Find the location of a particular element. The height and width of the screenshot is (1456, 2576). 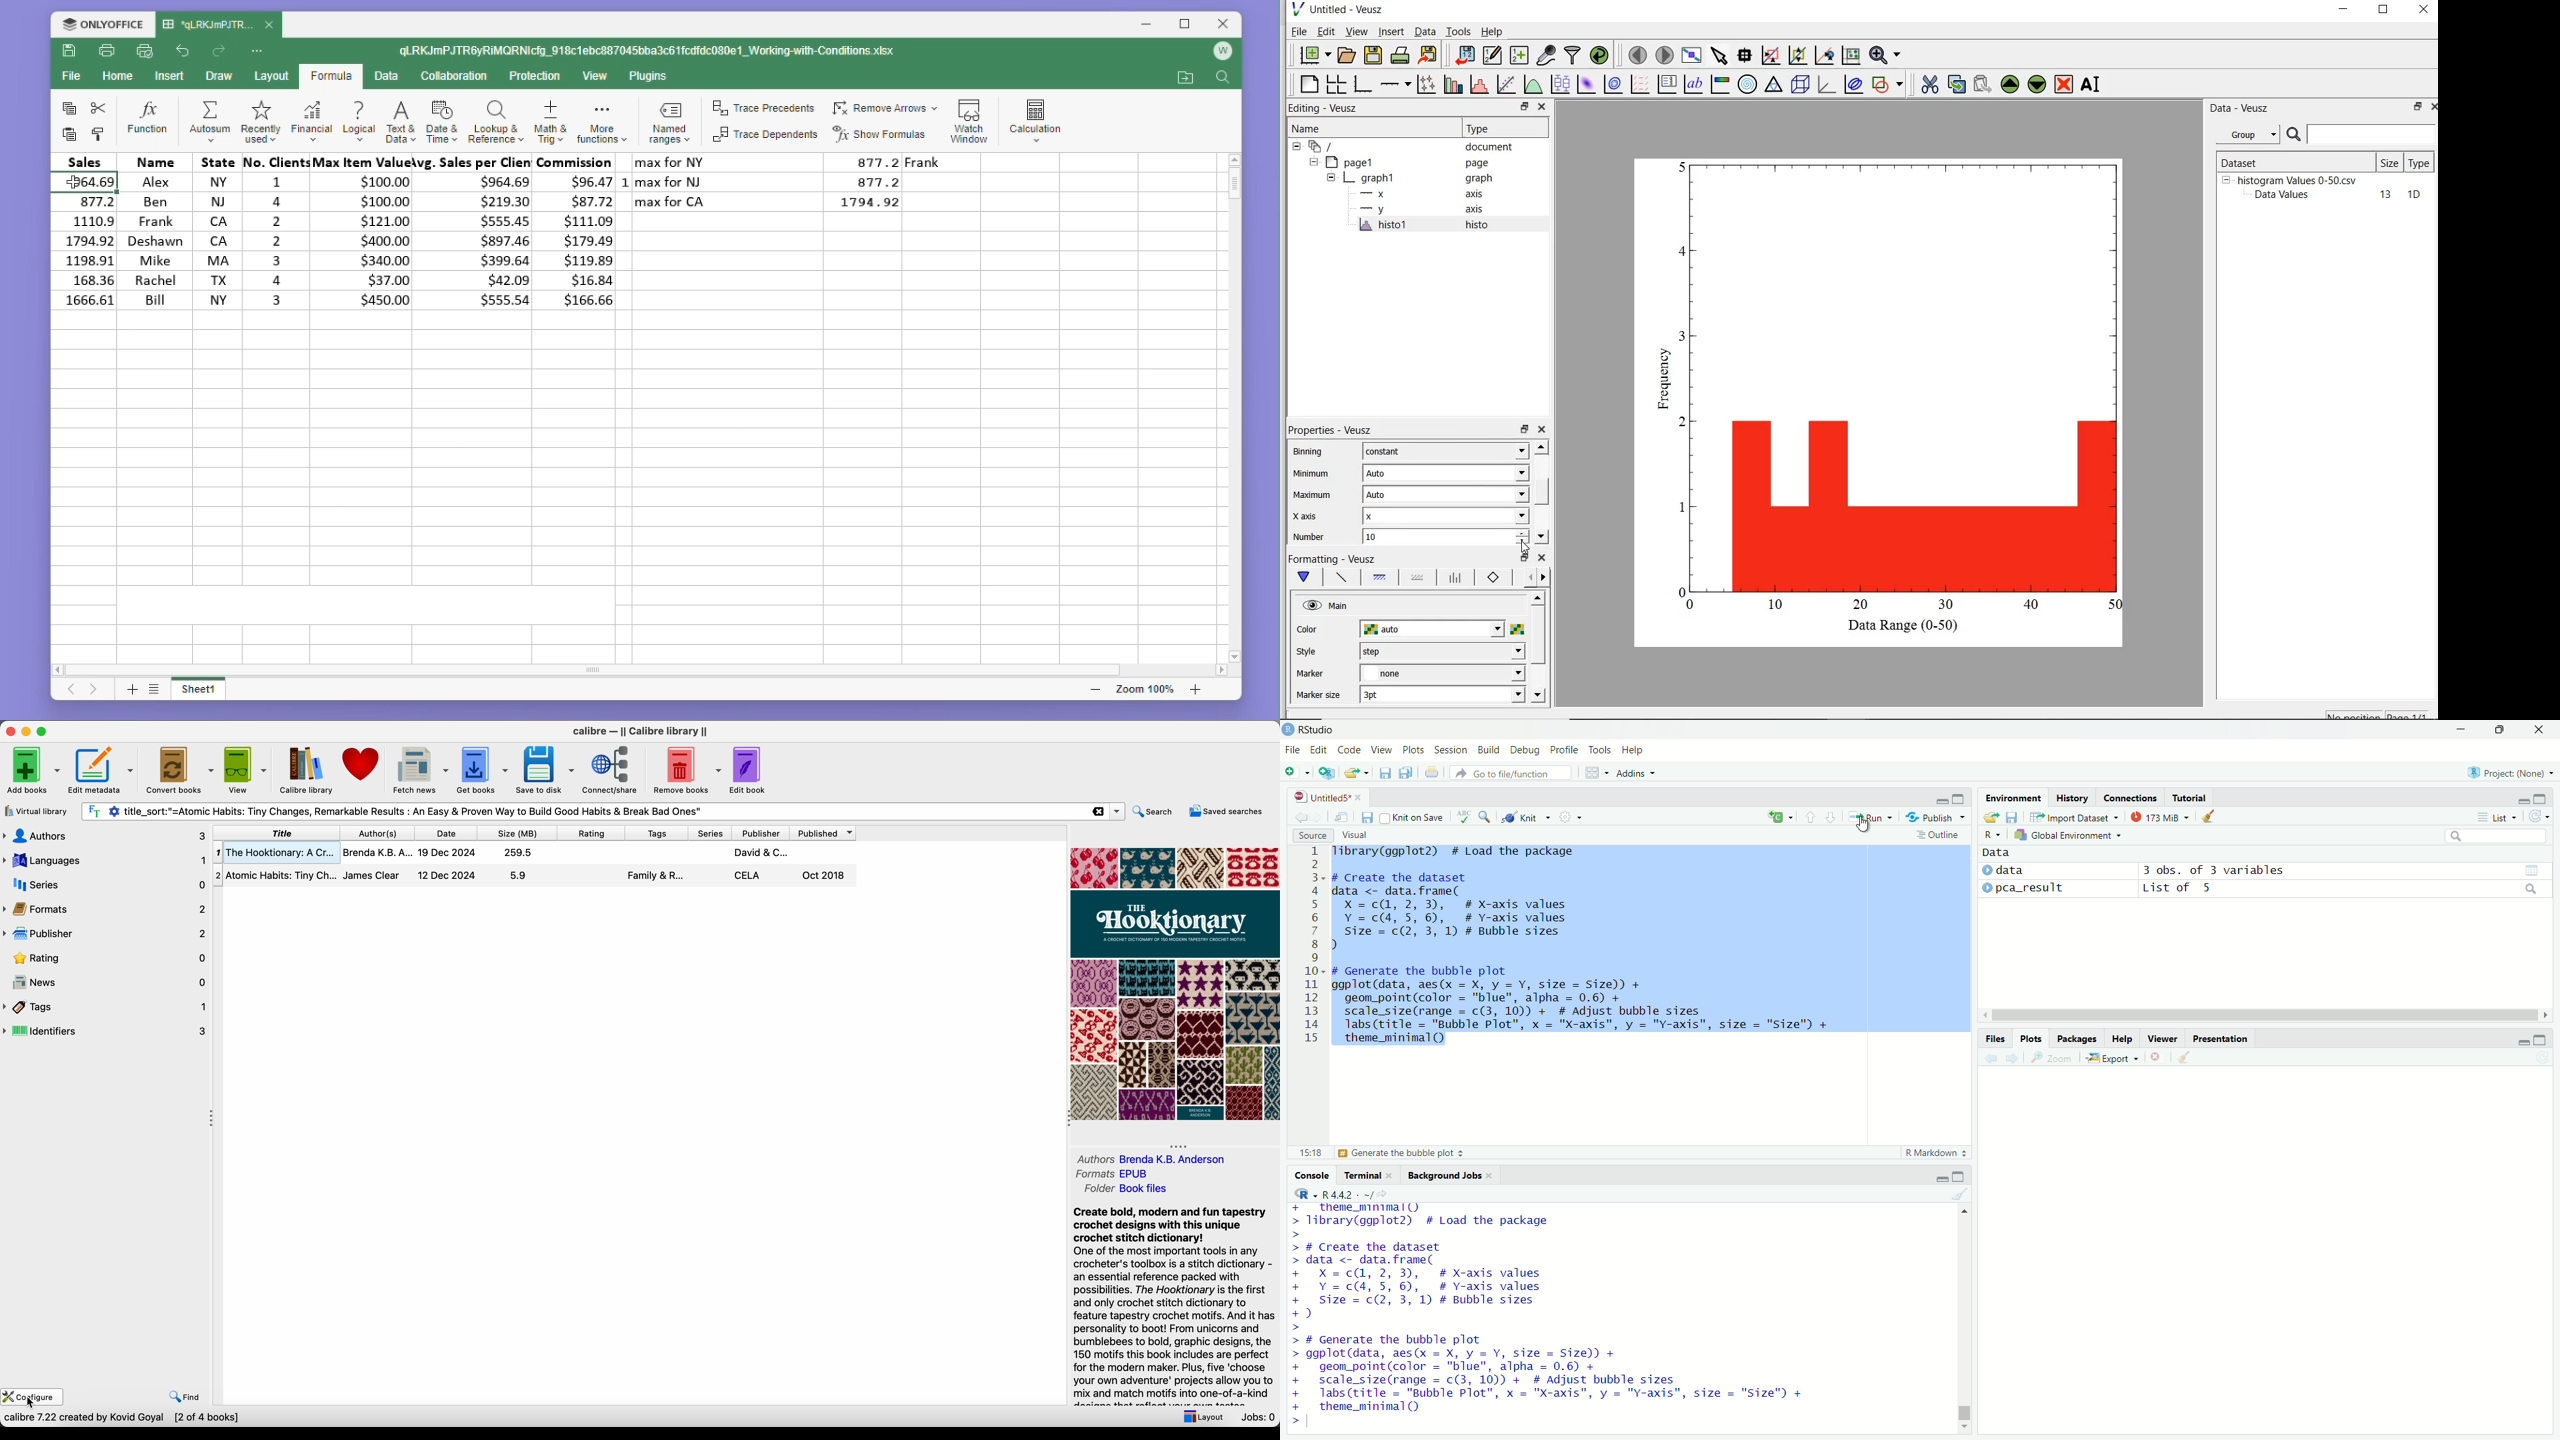

click to reset graph axes is located at coordinates (1770, 55).